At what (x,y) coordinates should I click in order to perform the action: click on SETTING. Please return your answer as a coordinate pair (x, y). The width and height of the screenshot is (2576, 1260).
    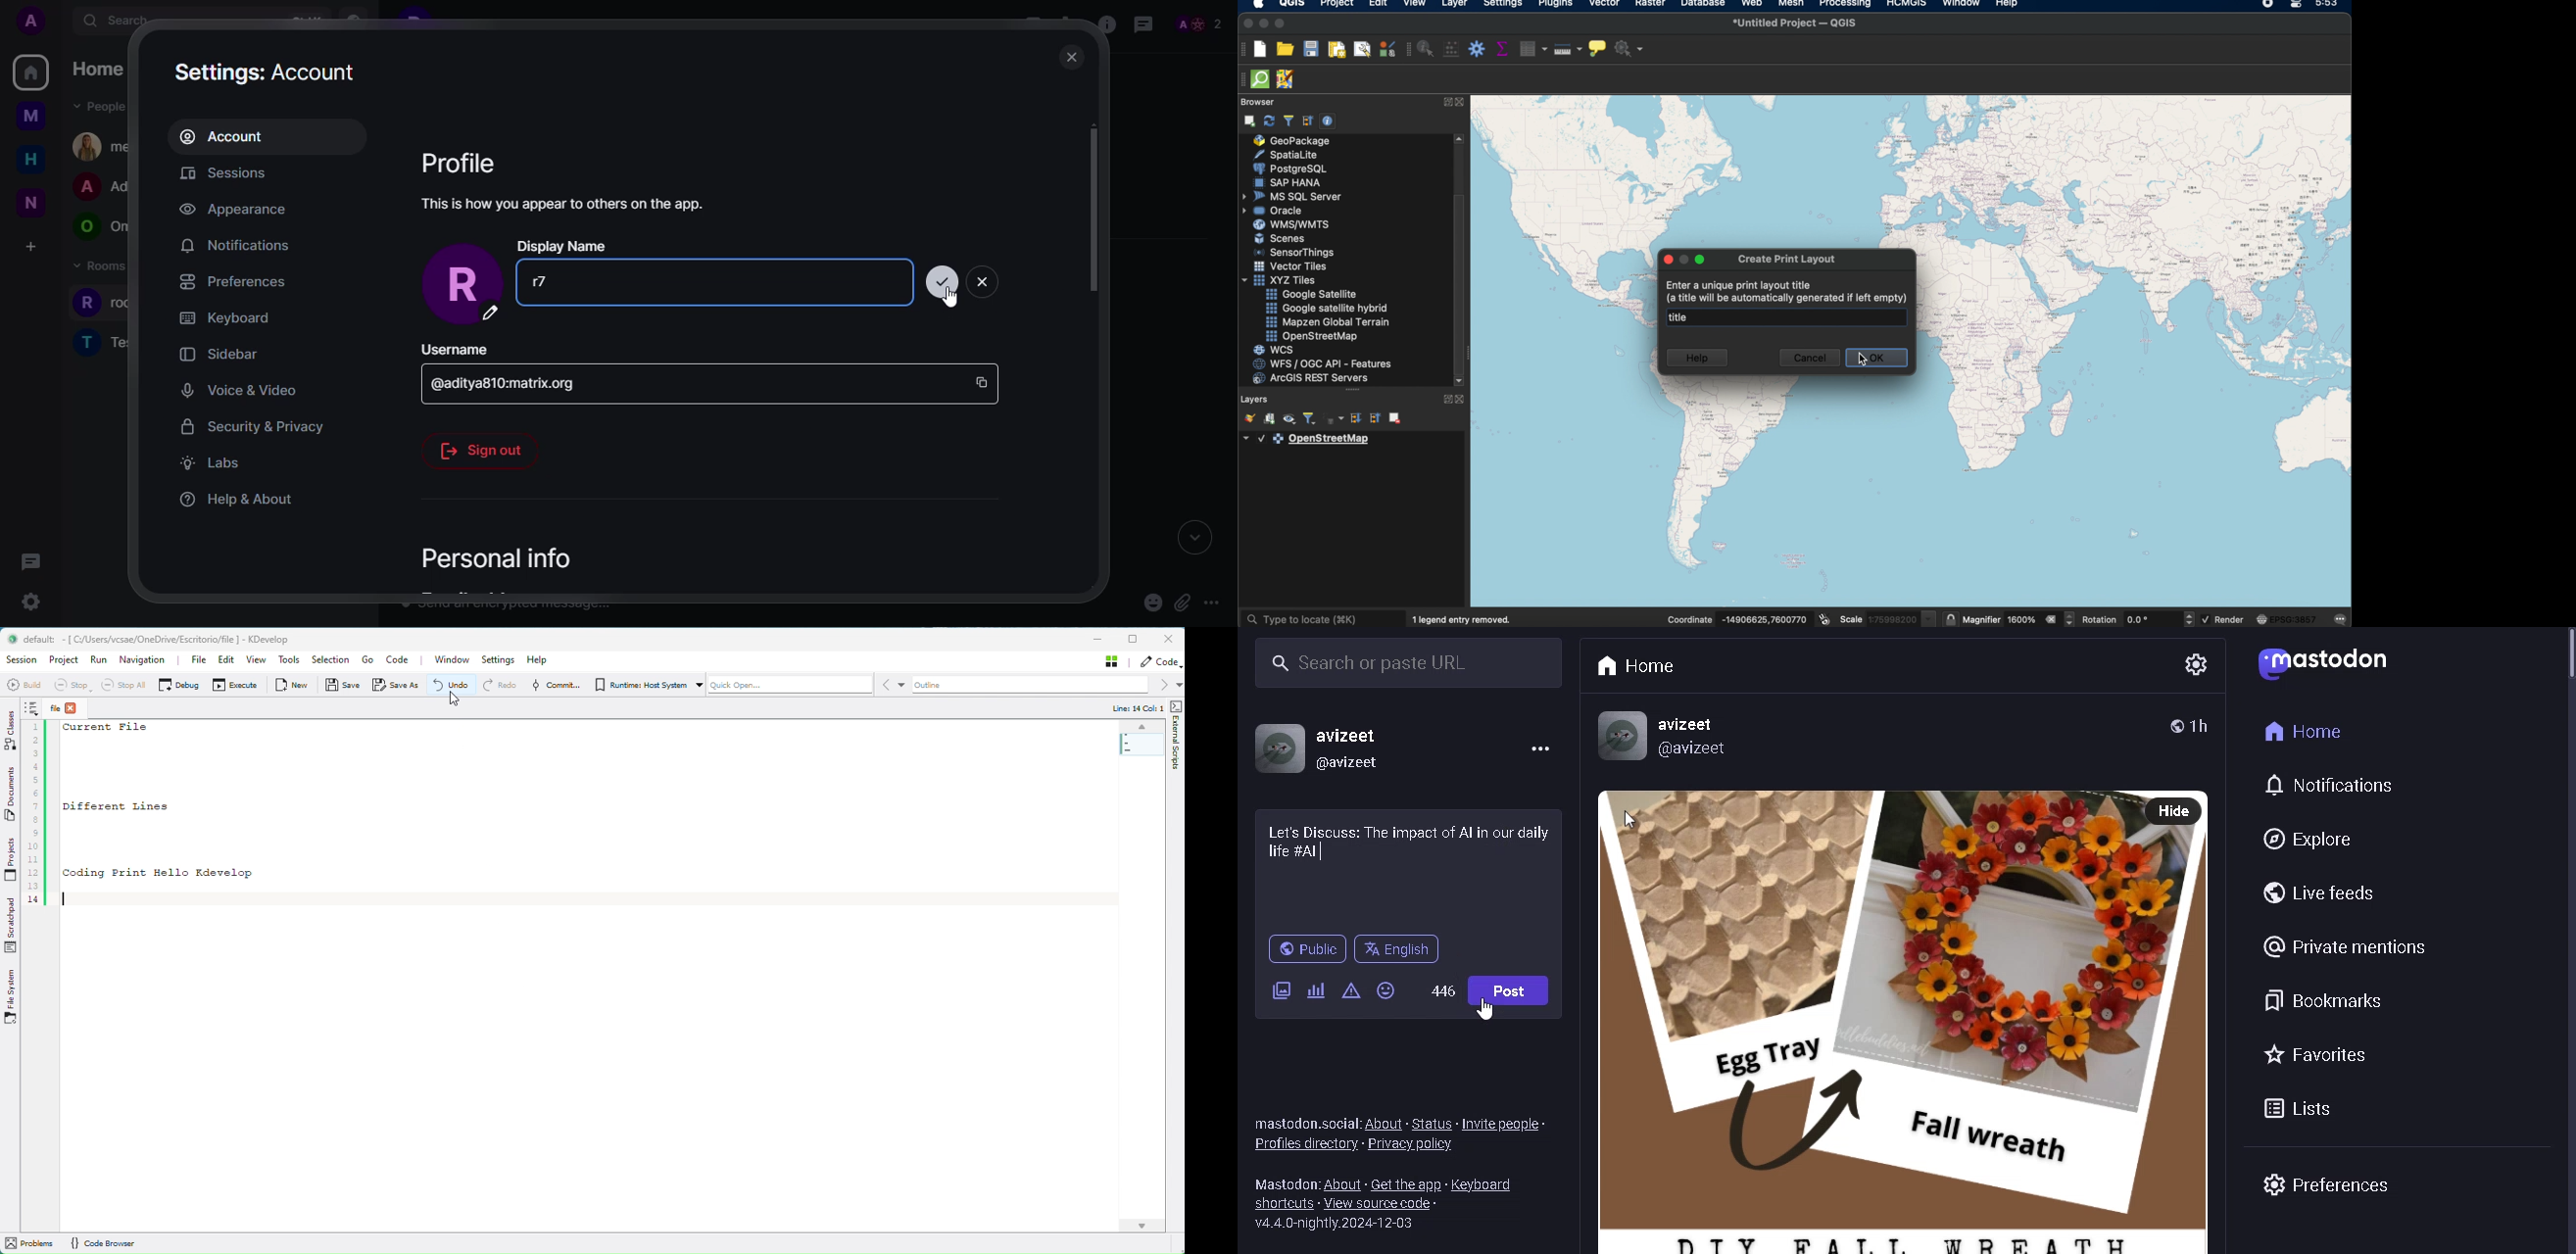
    Looking at the image, I should click on (2200, 666).